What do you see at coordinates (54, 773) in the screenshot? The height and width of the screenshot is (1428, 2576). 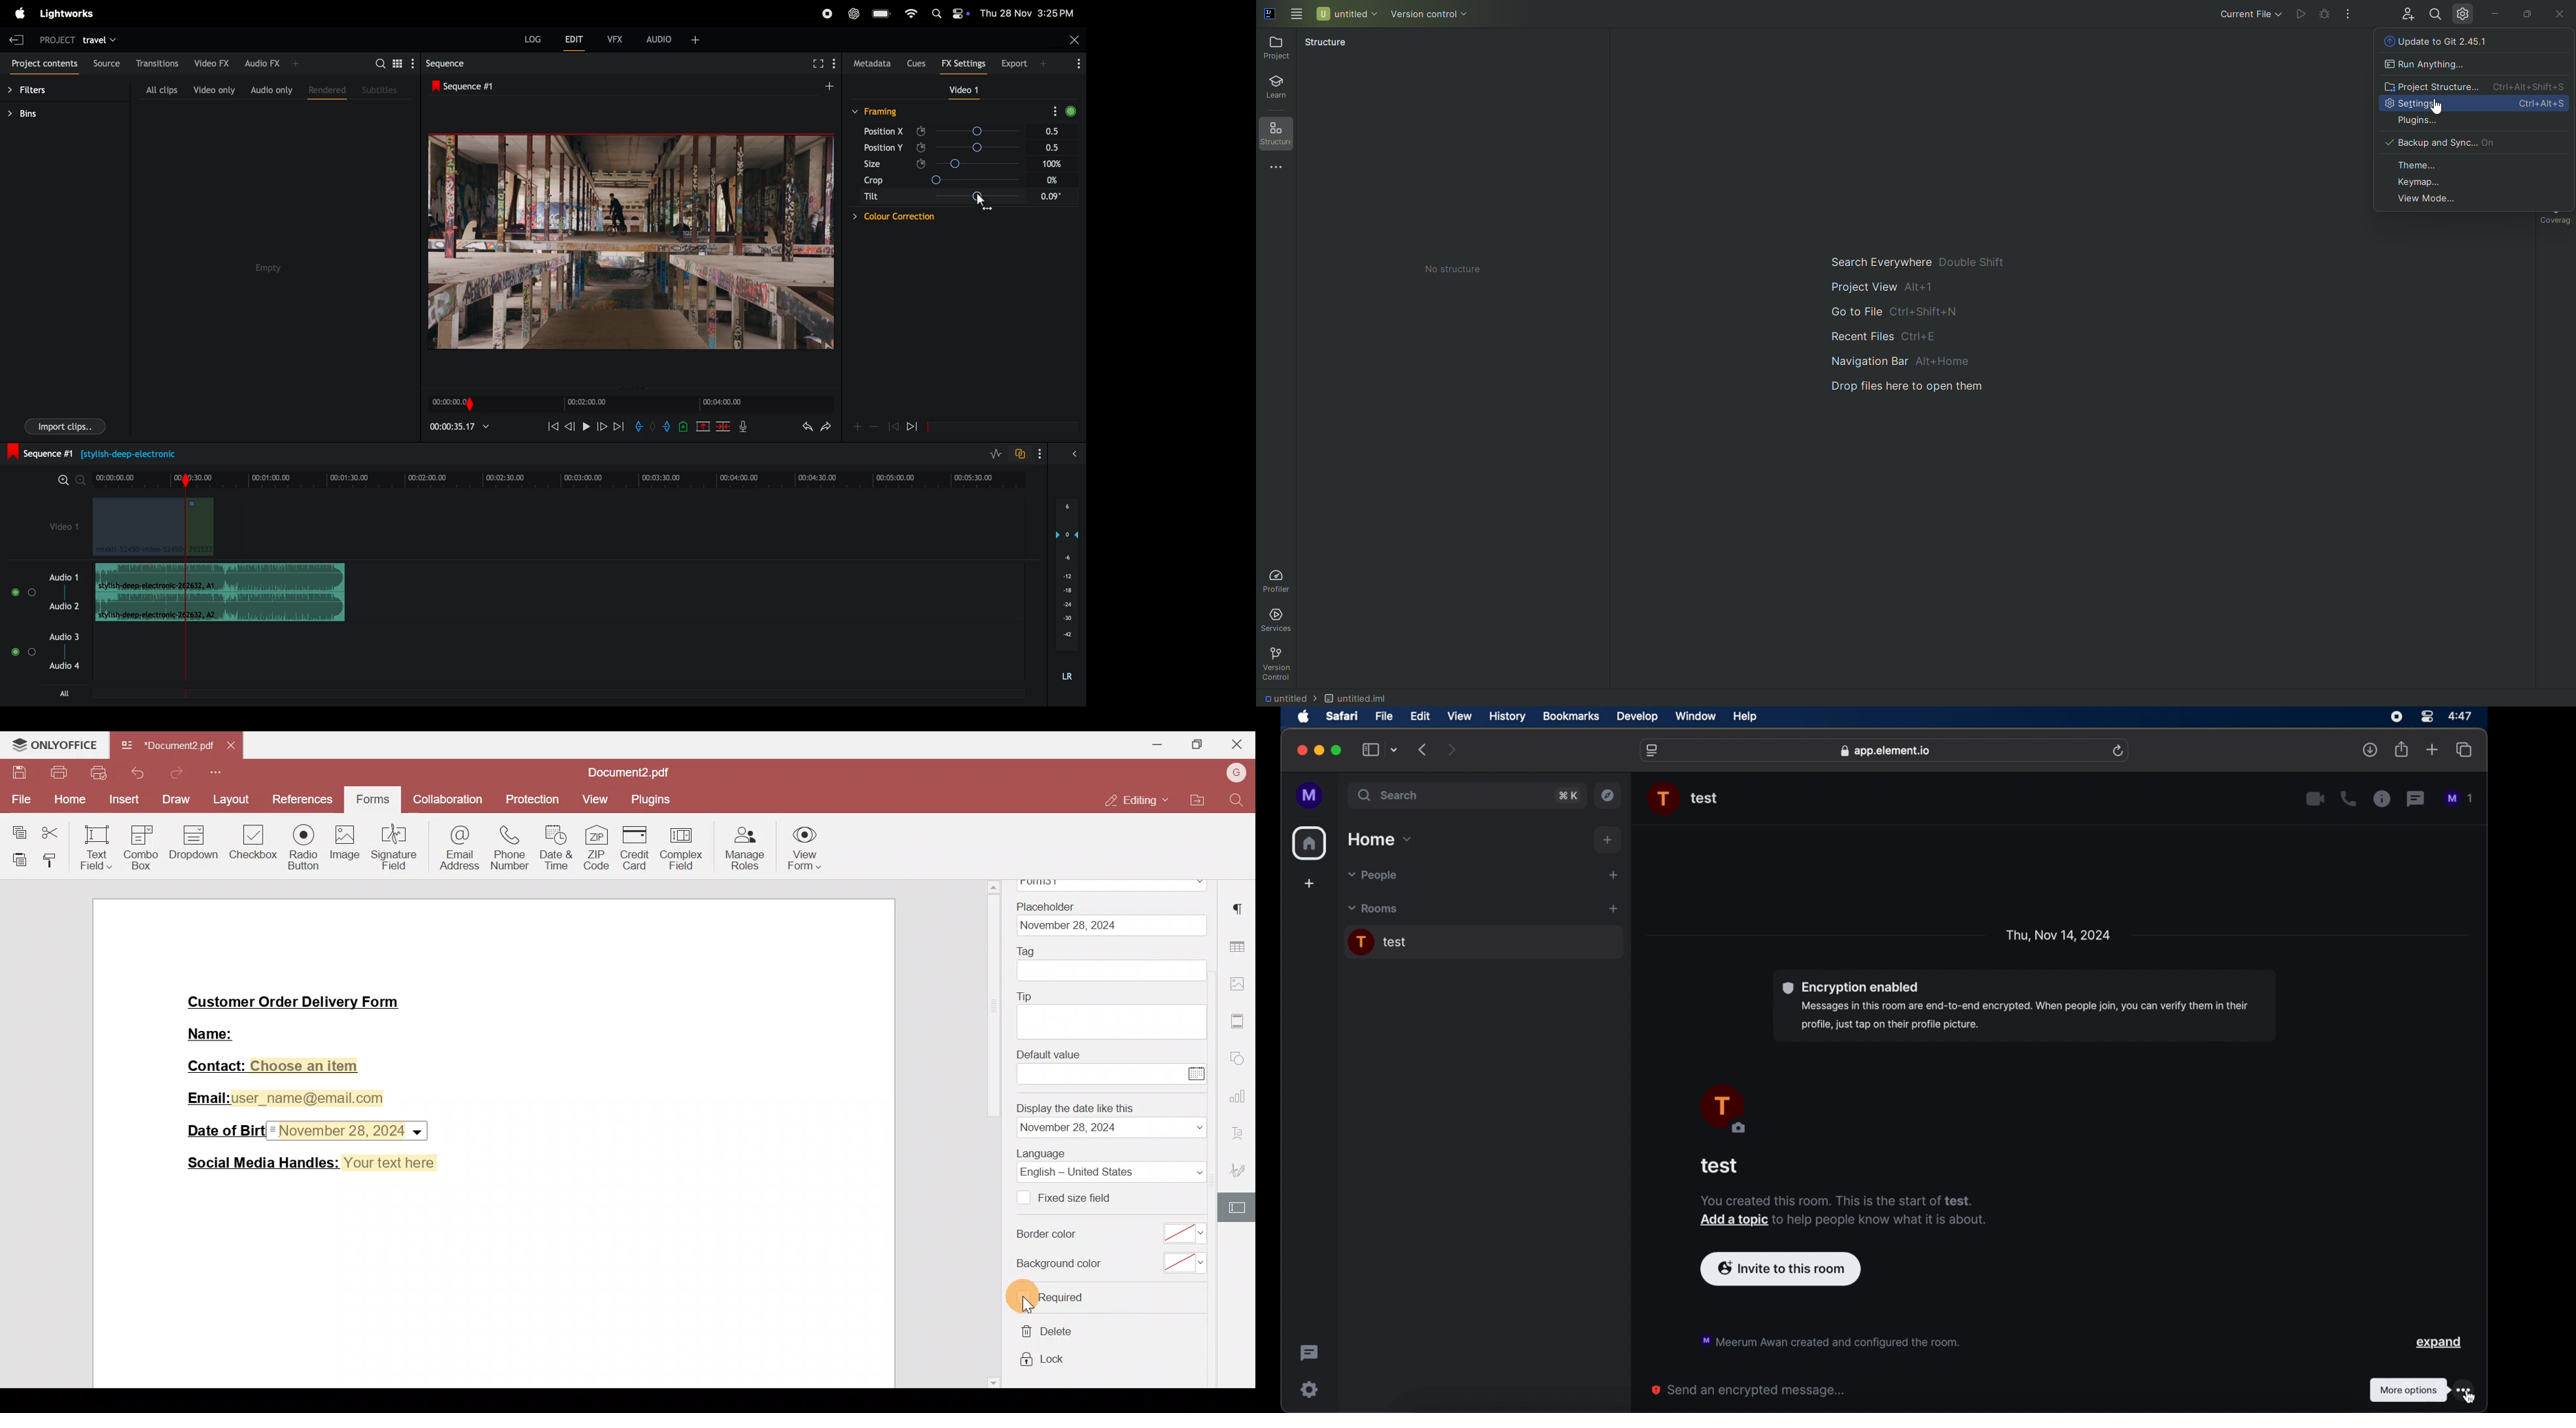 I see `Print file` at bounding box center [54, 773].